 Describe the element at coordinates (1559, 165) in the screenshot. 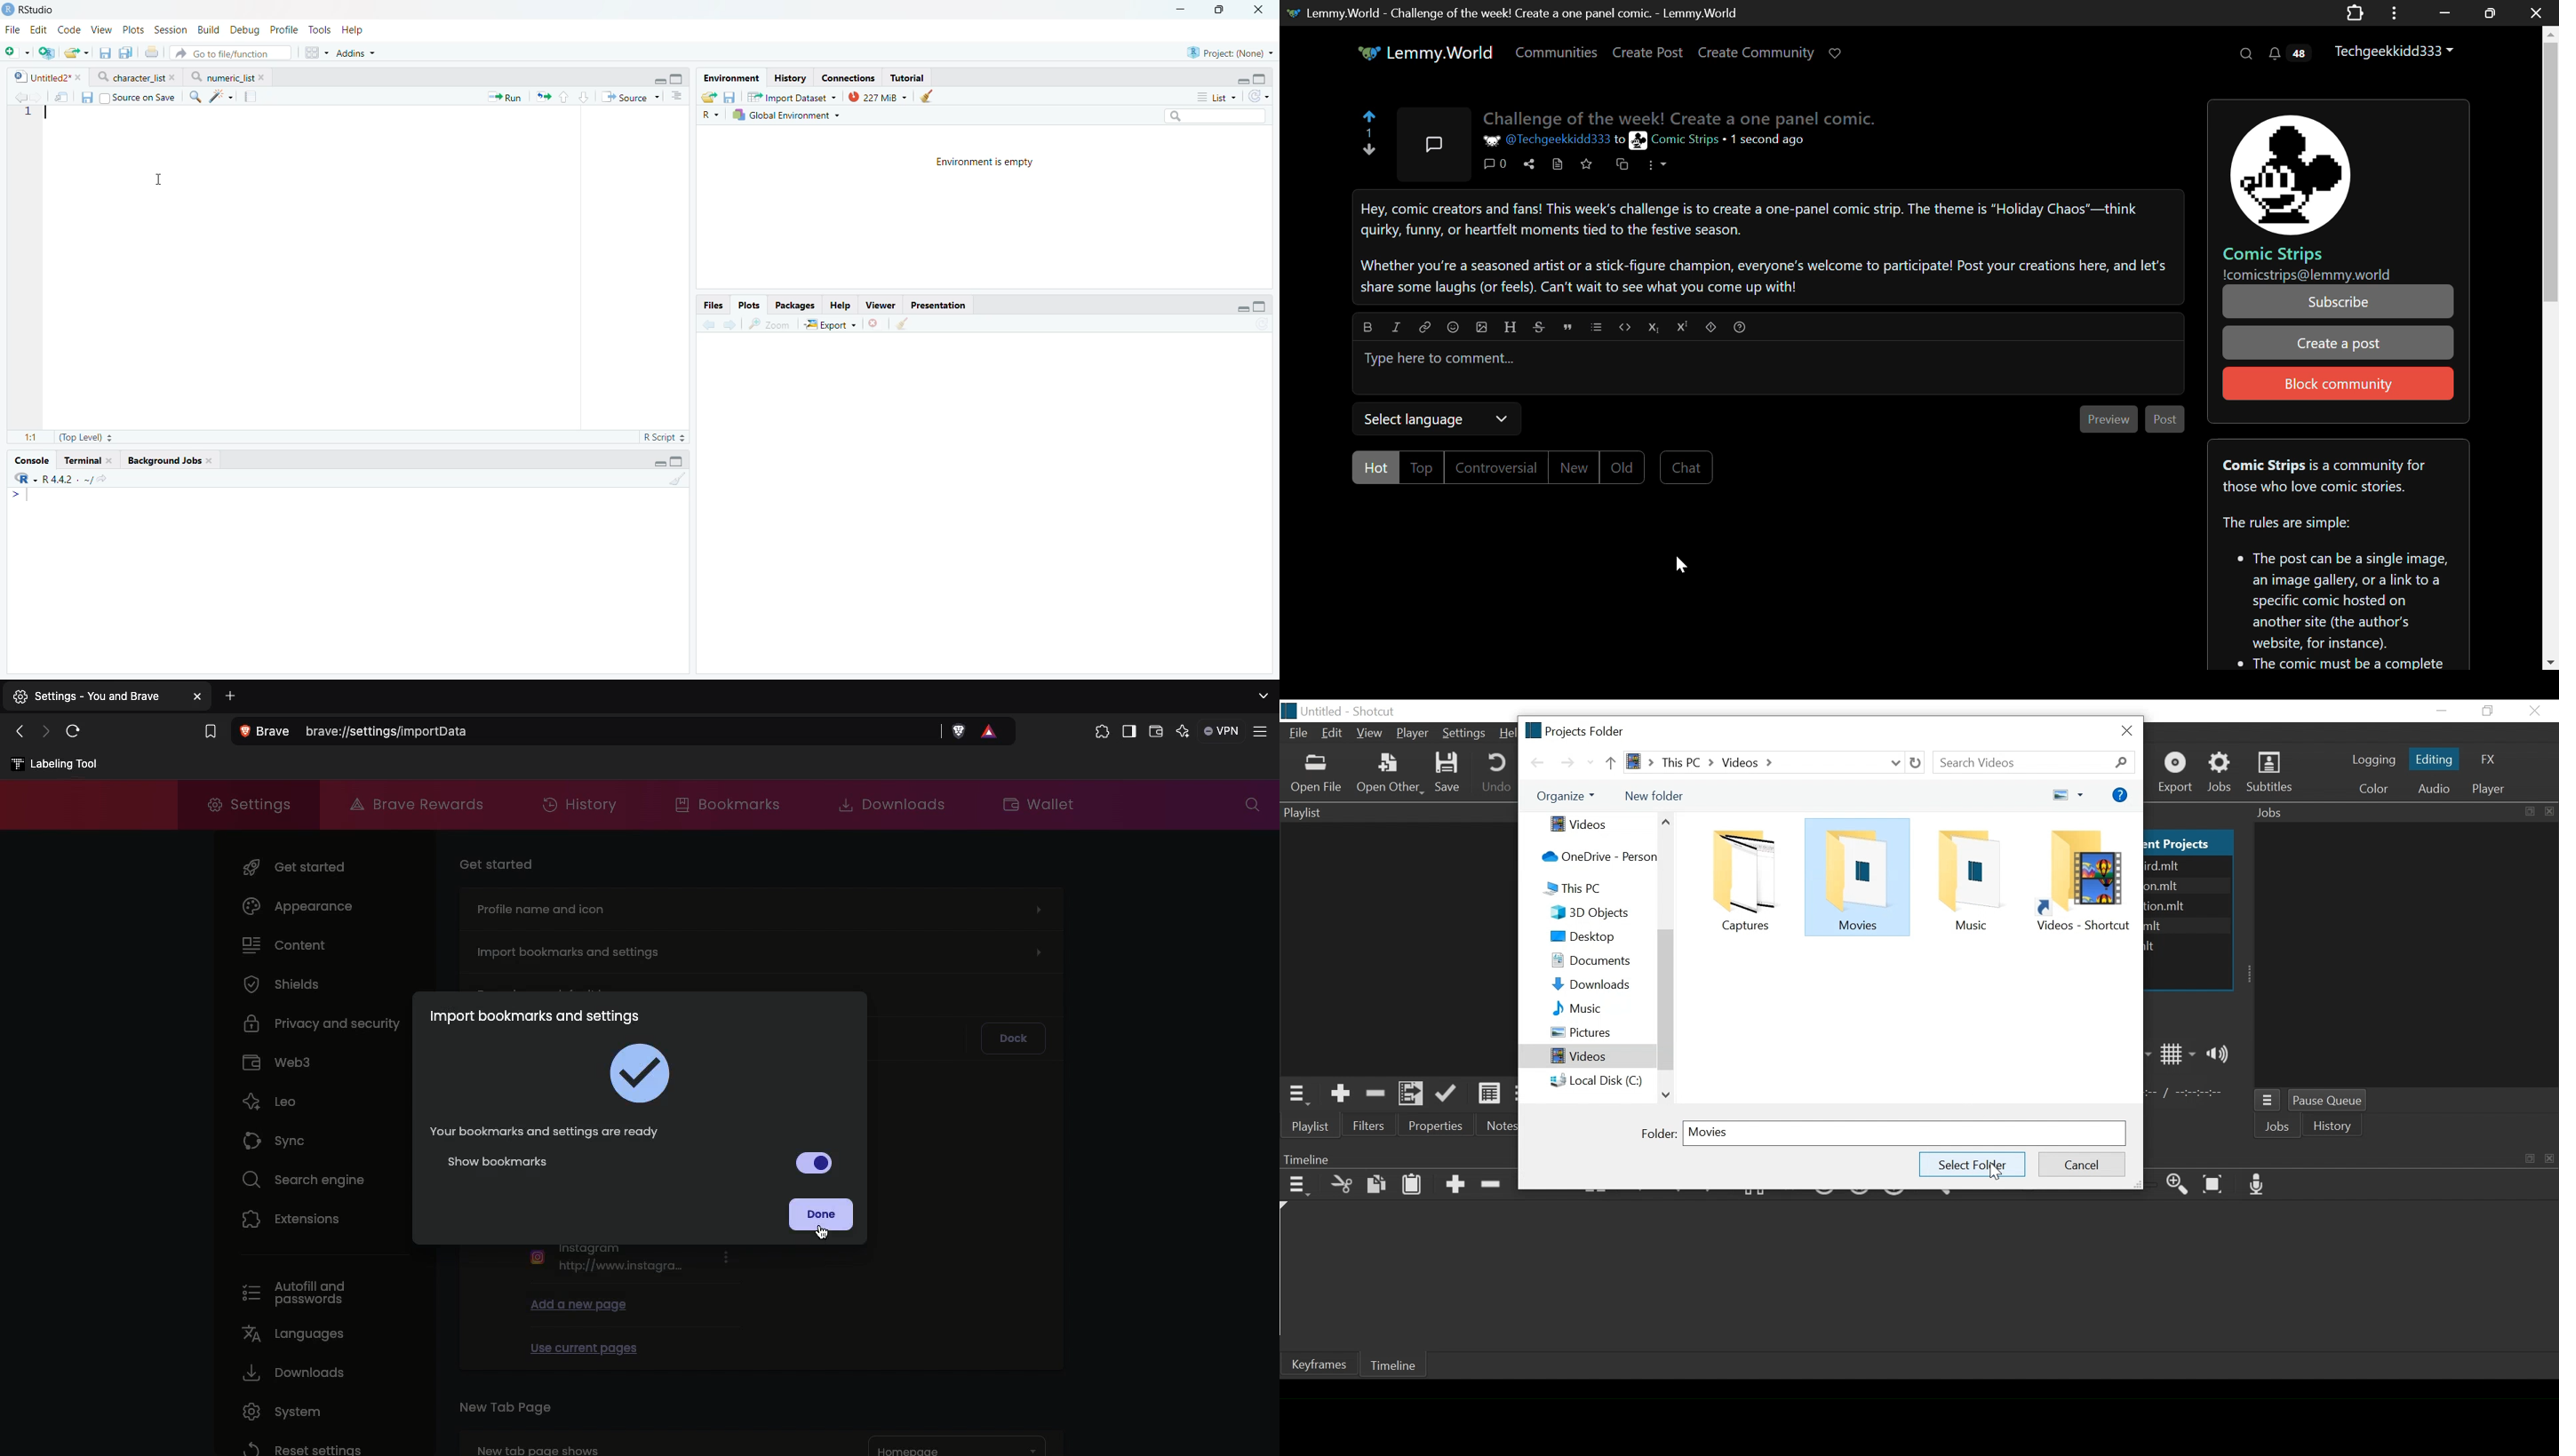

I see `View Source` at that location.